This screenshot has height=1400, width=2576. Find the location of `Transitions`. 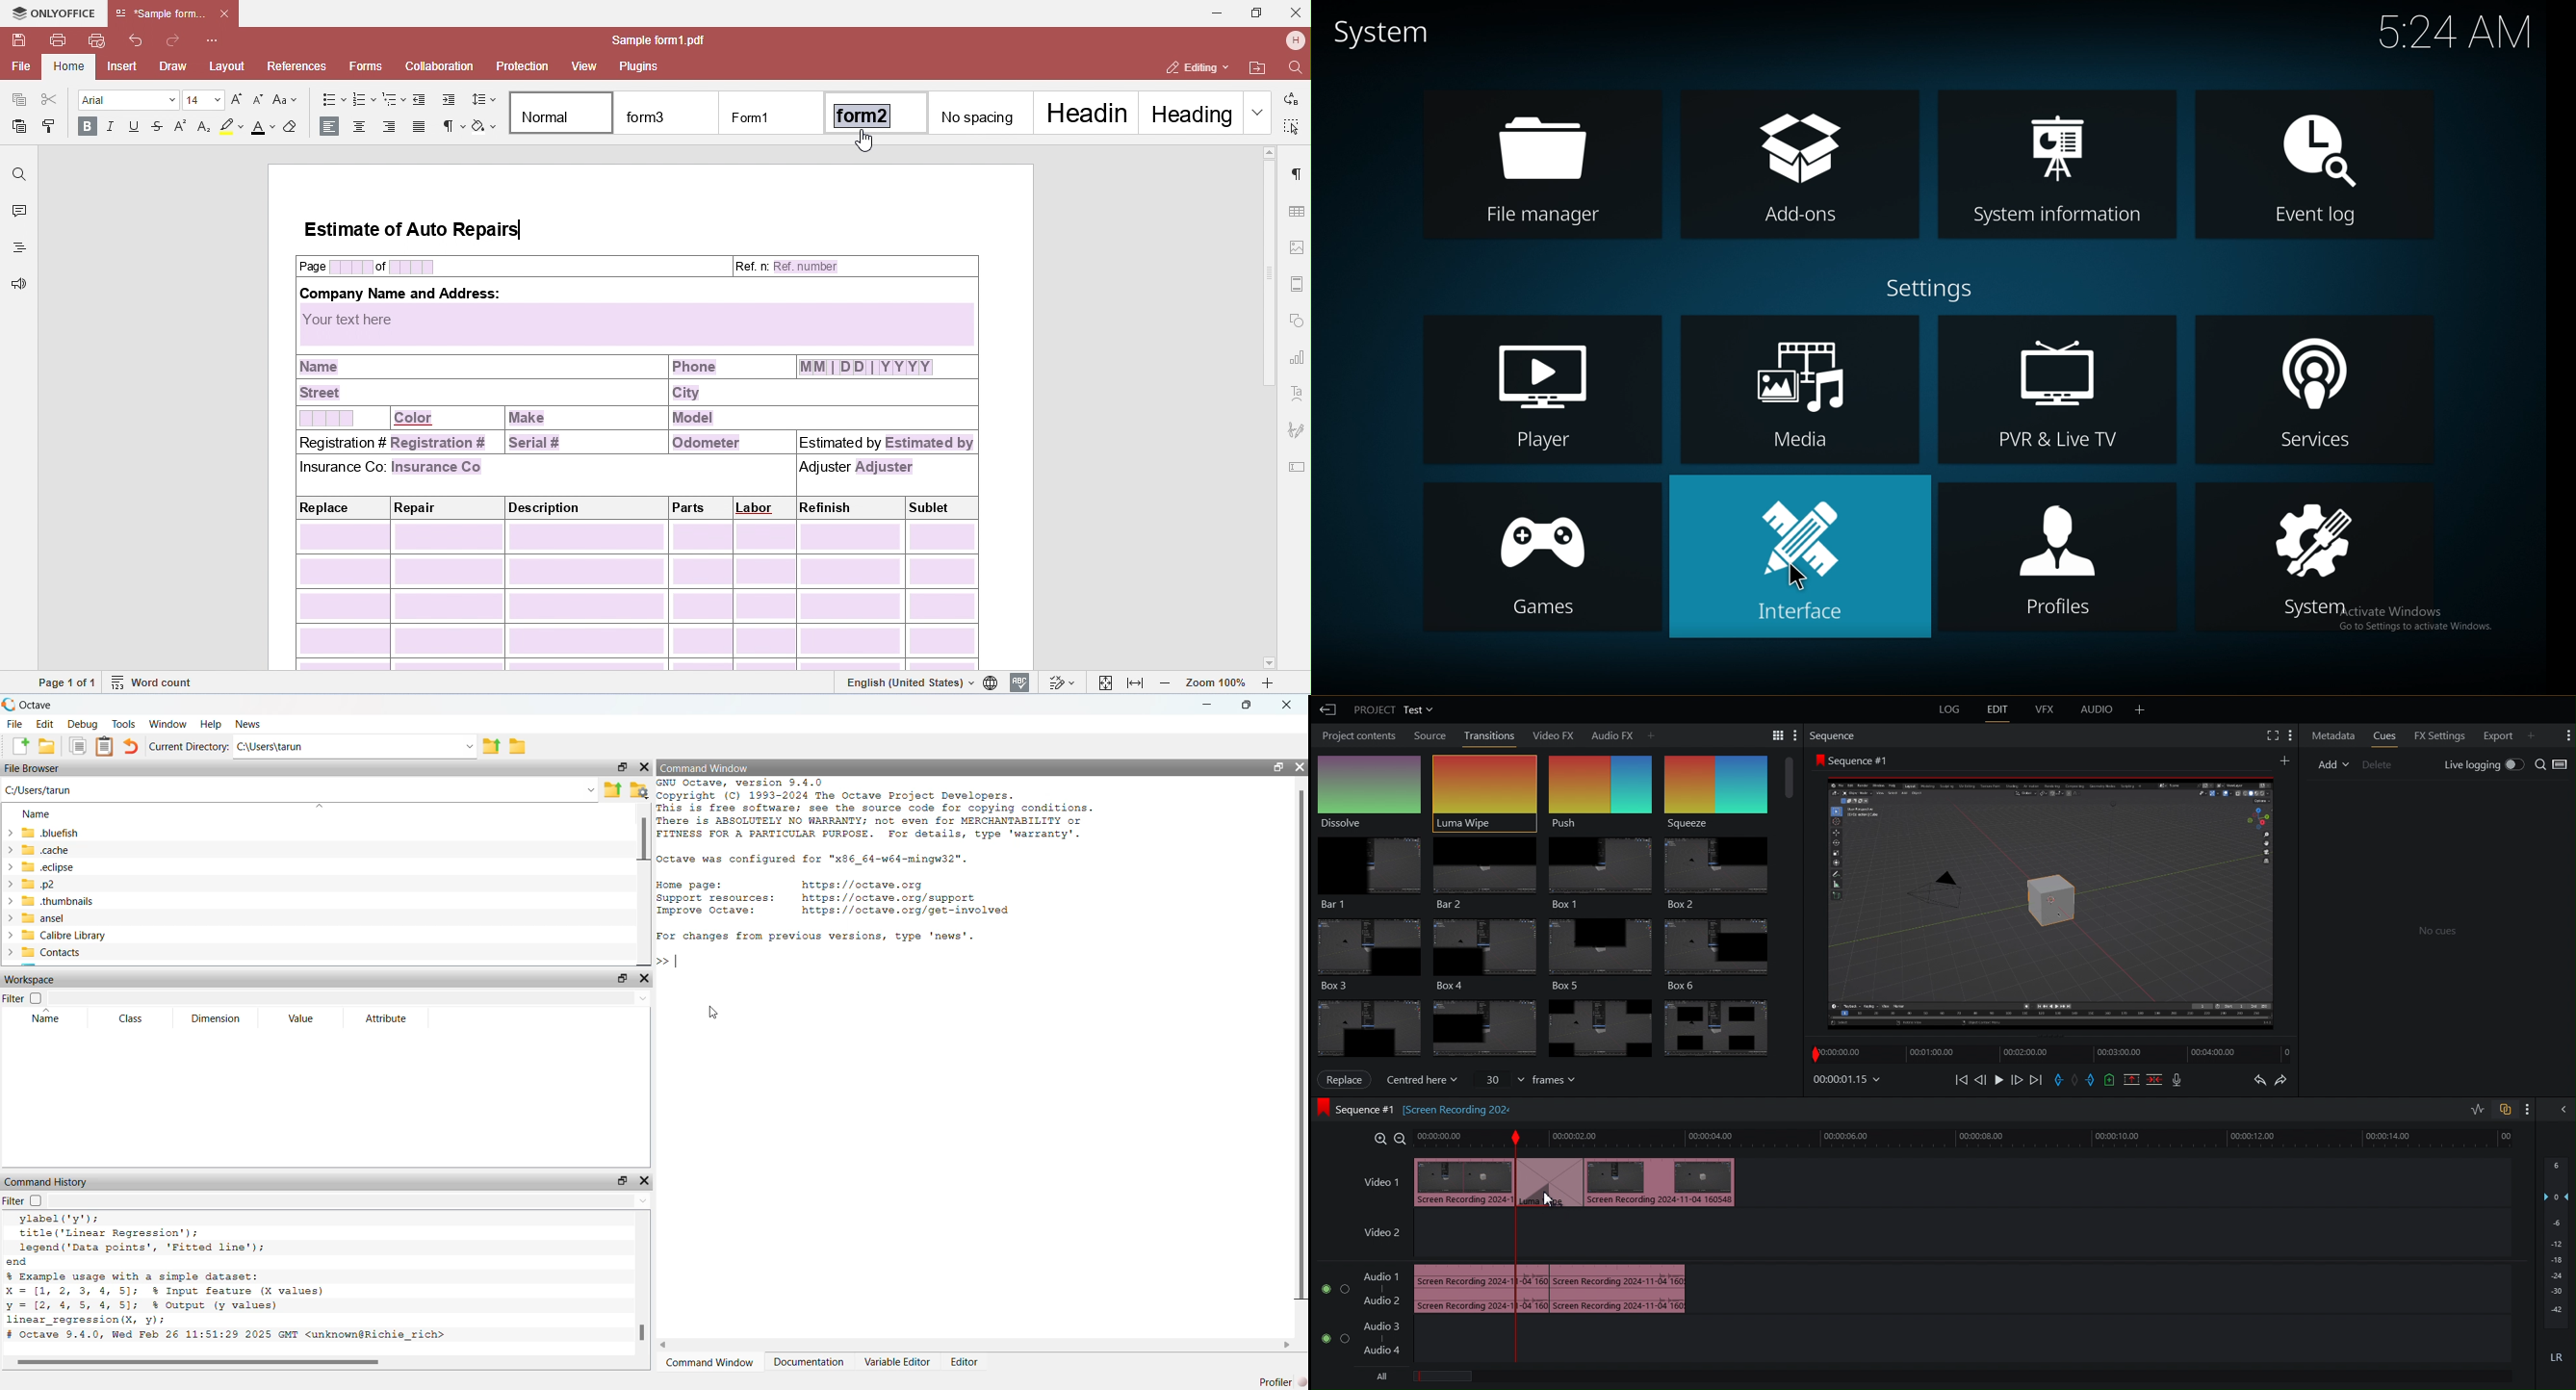

Transitions is located at coordinates (1547, 1023).